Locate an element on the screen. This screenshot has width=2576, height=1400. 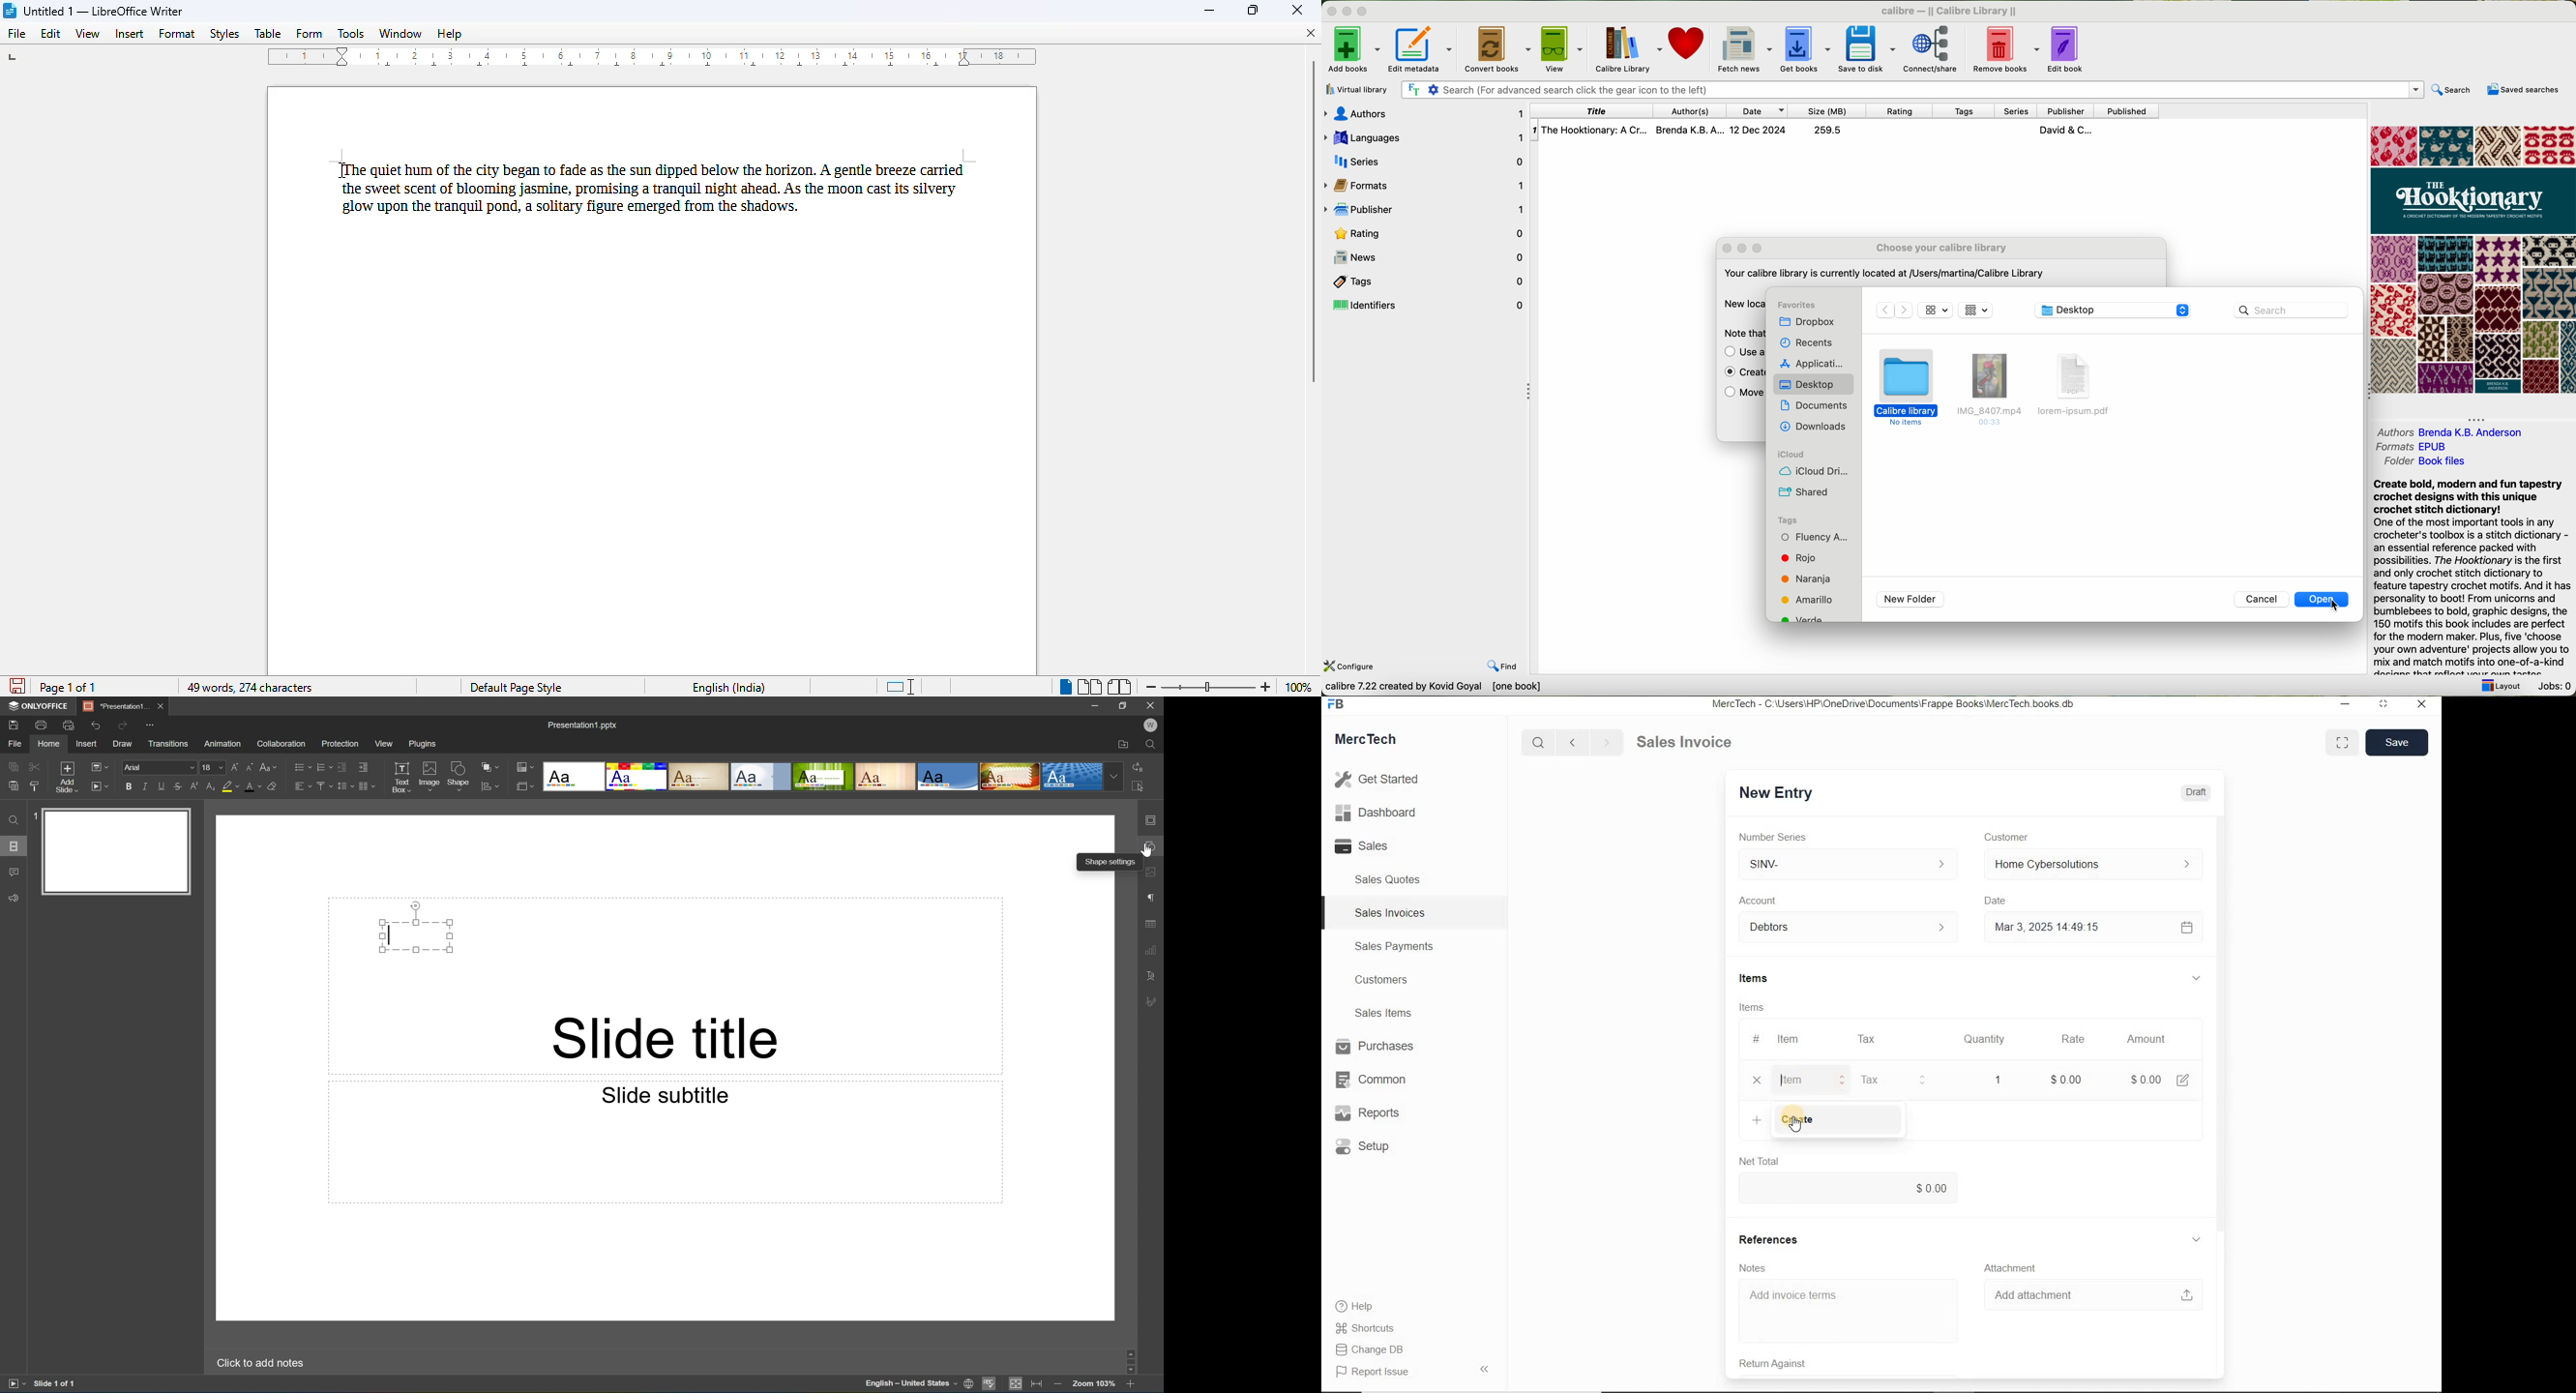
tag is located at coordinates (1808, 579).